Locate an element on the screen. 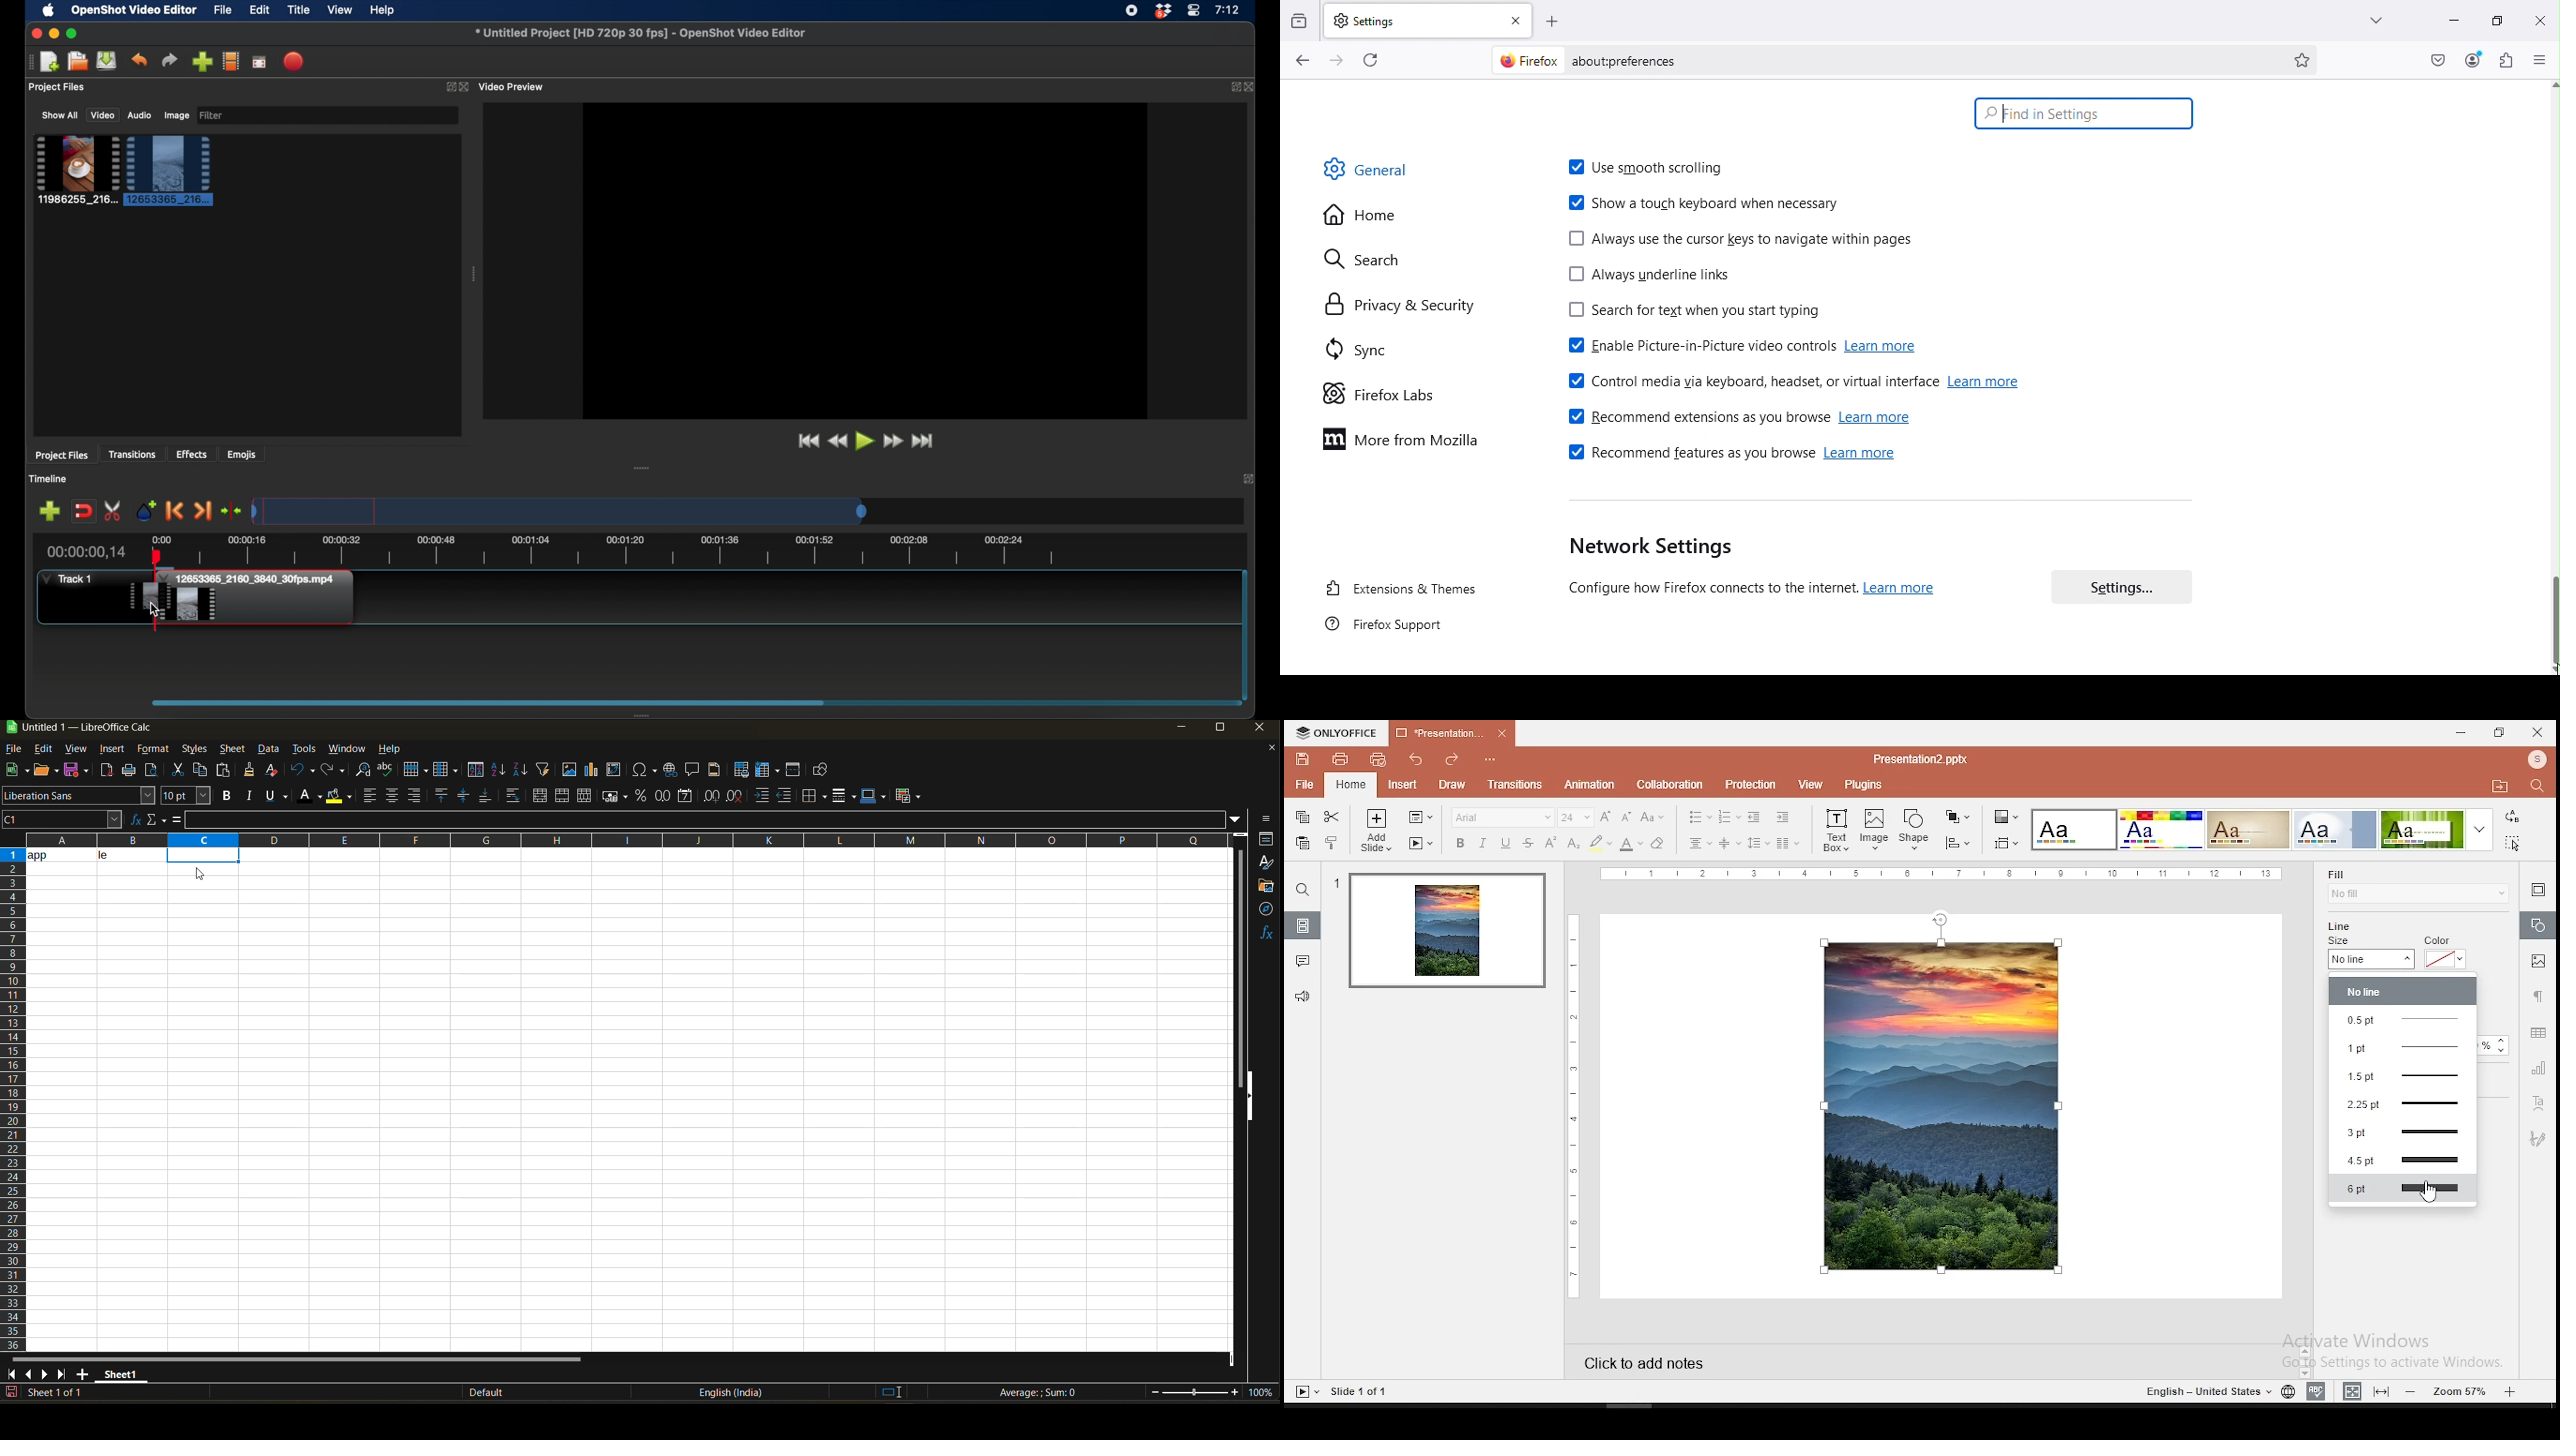 The image size is (2576, 1456). View recent browsing across windows and devices is located at coordinates (1301, 19).